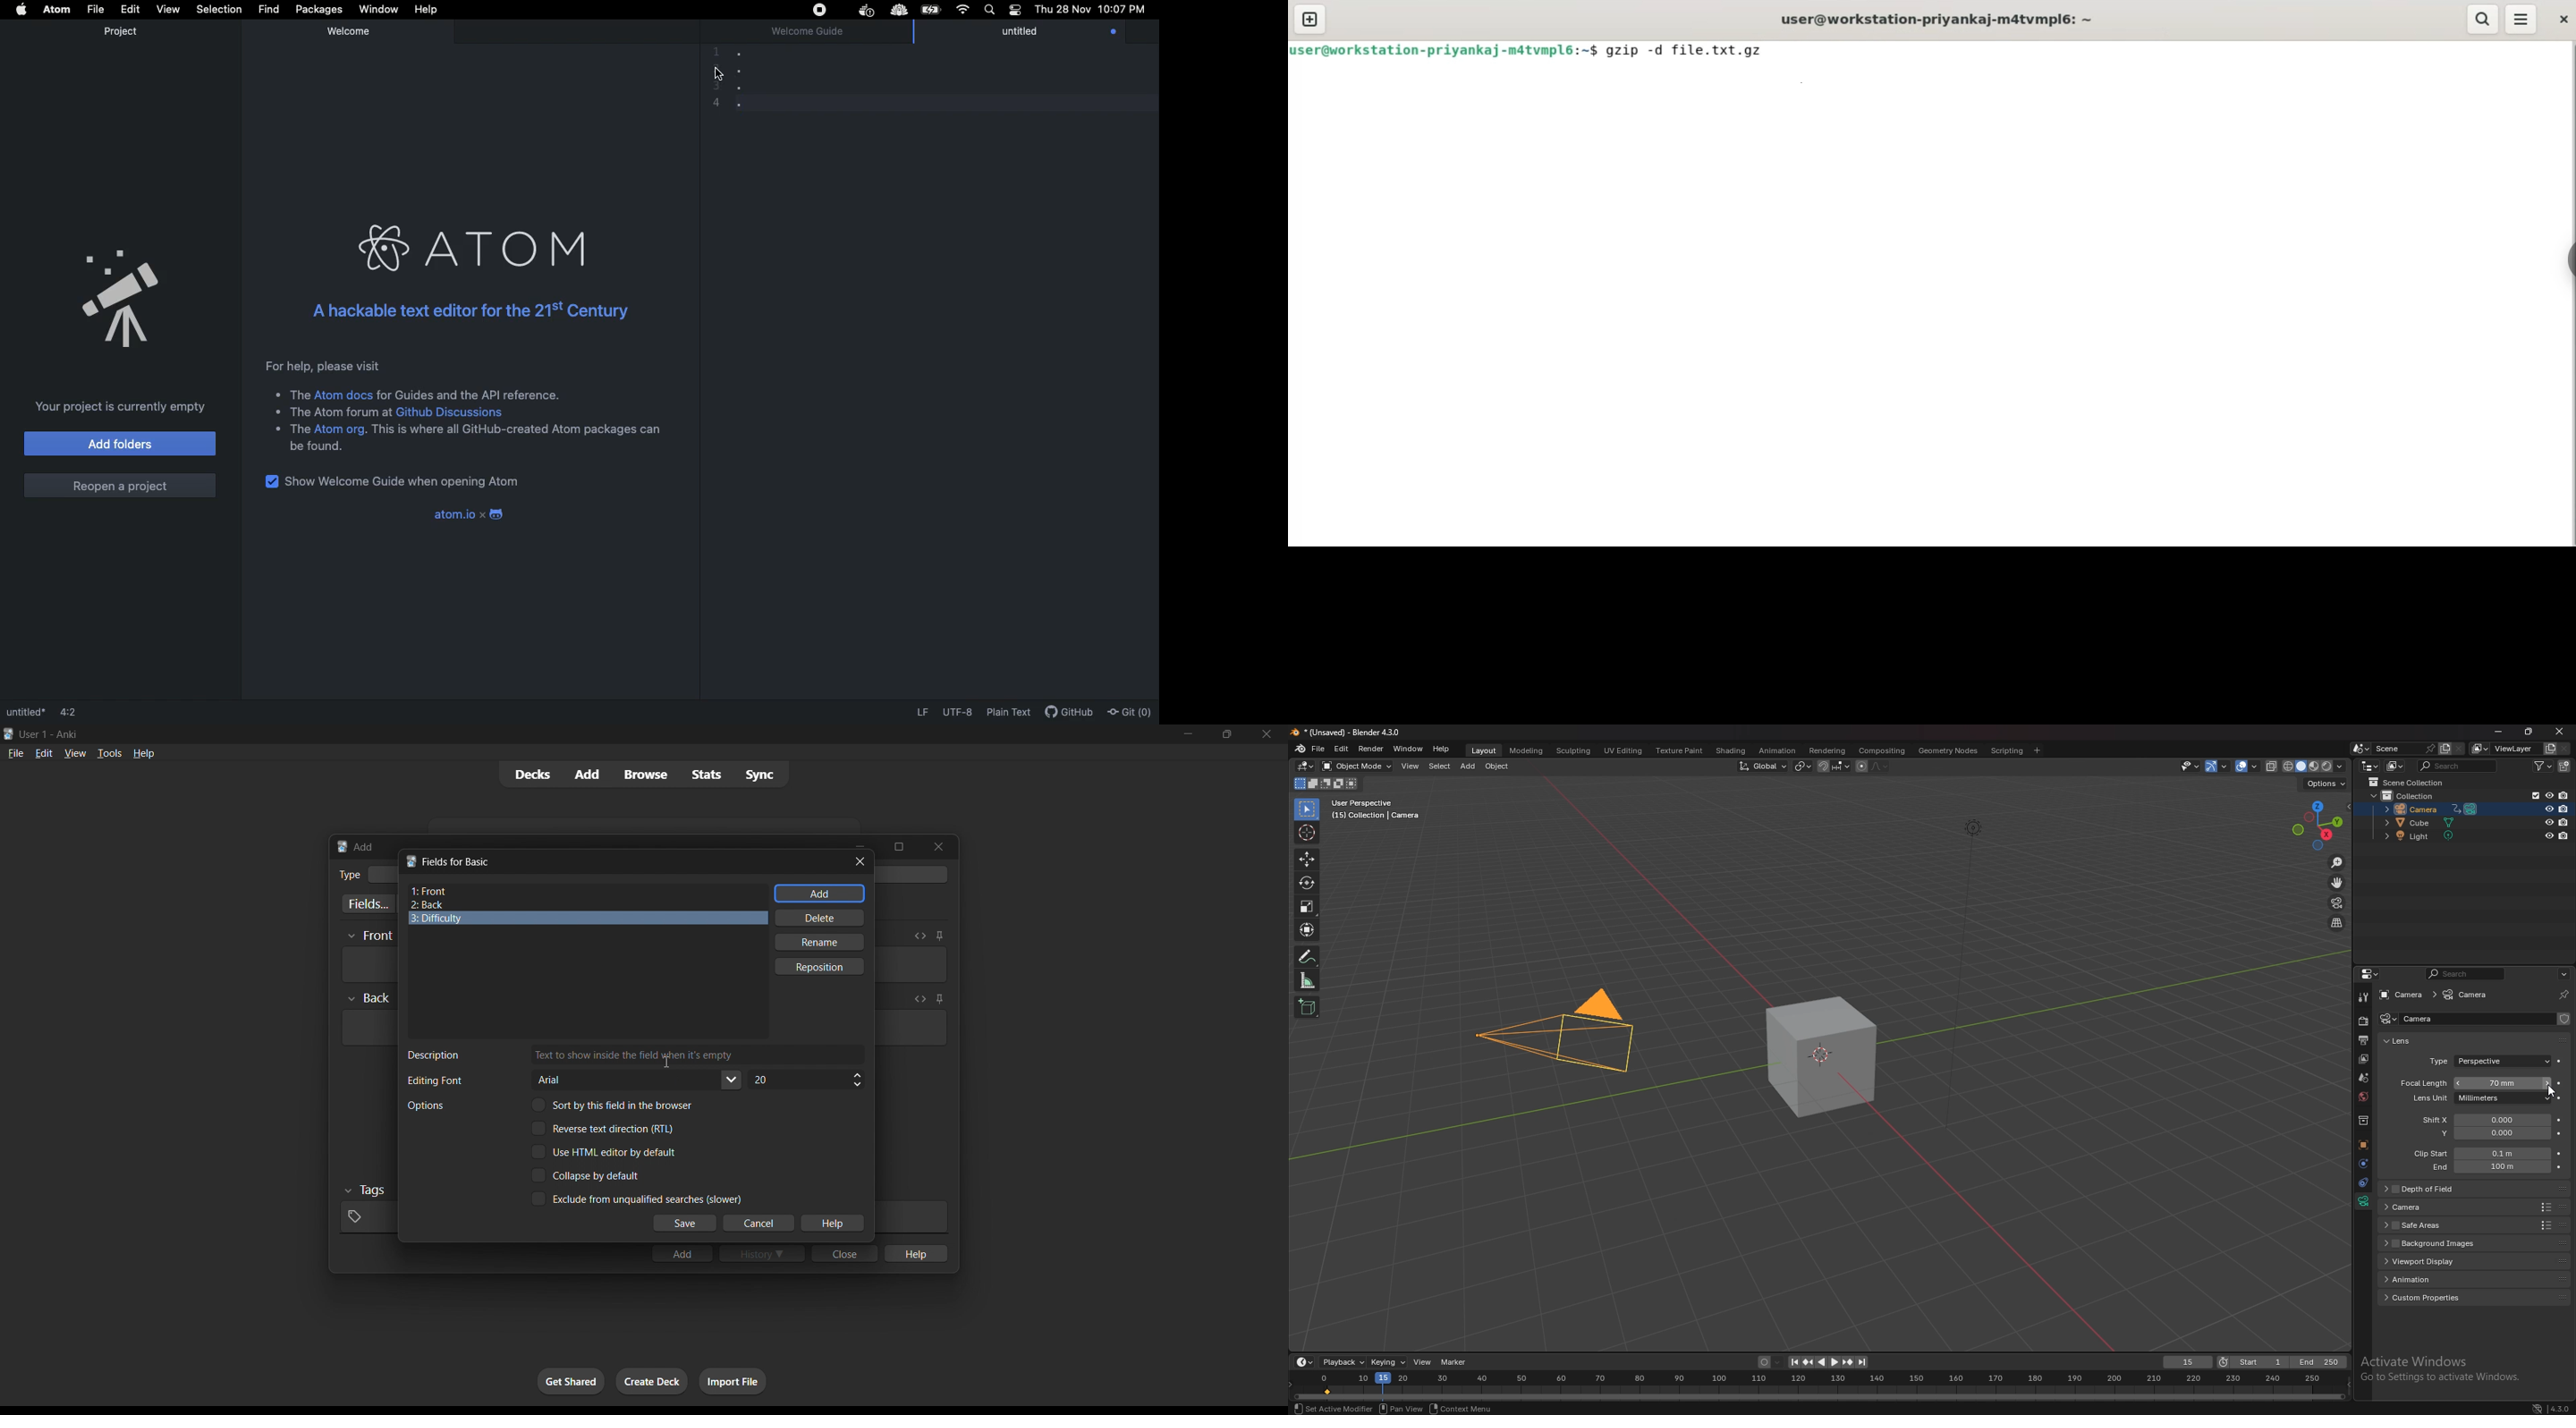  Describe the element at coordinates (1468, 767) in the screenshot. I see `add` at that location.